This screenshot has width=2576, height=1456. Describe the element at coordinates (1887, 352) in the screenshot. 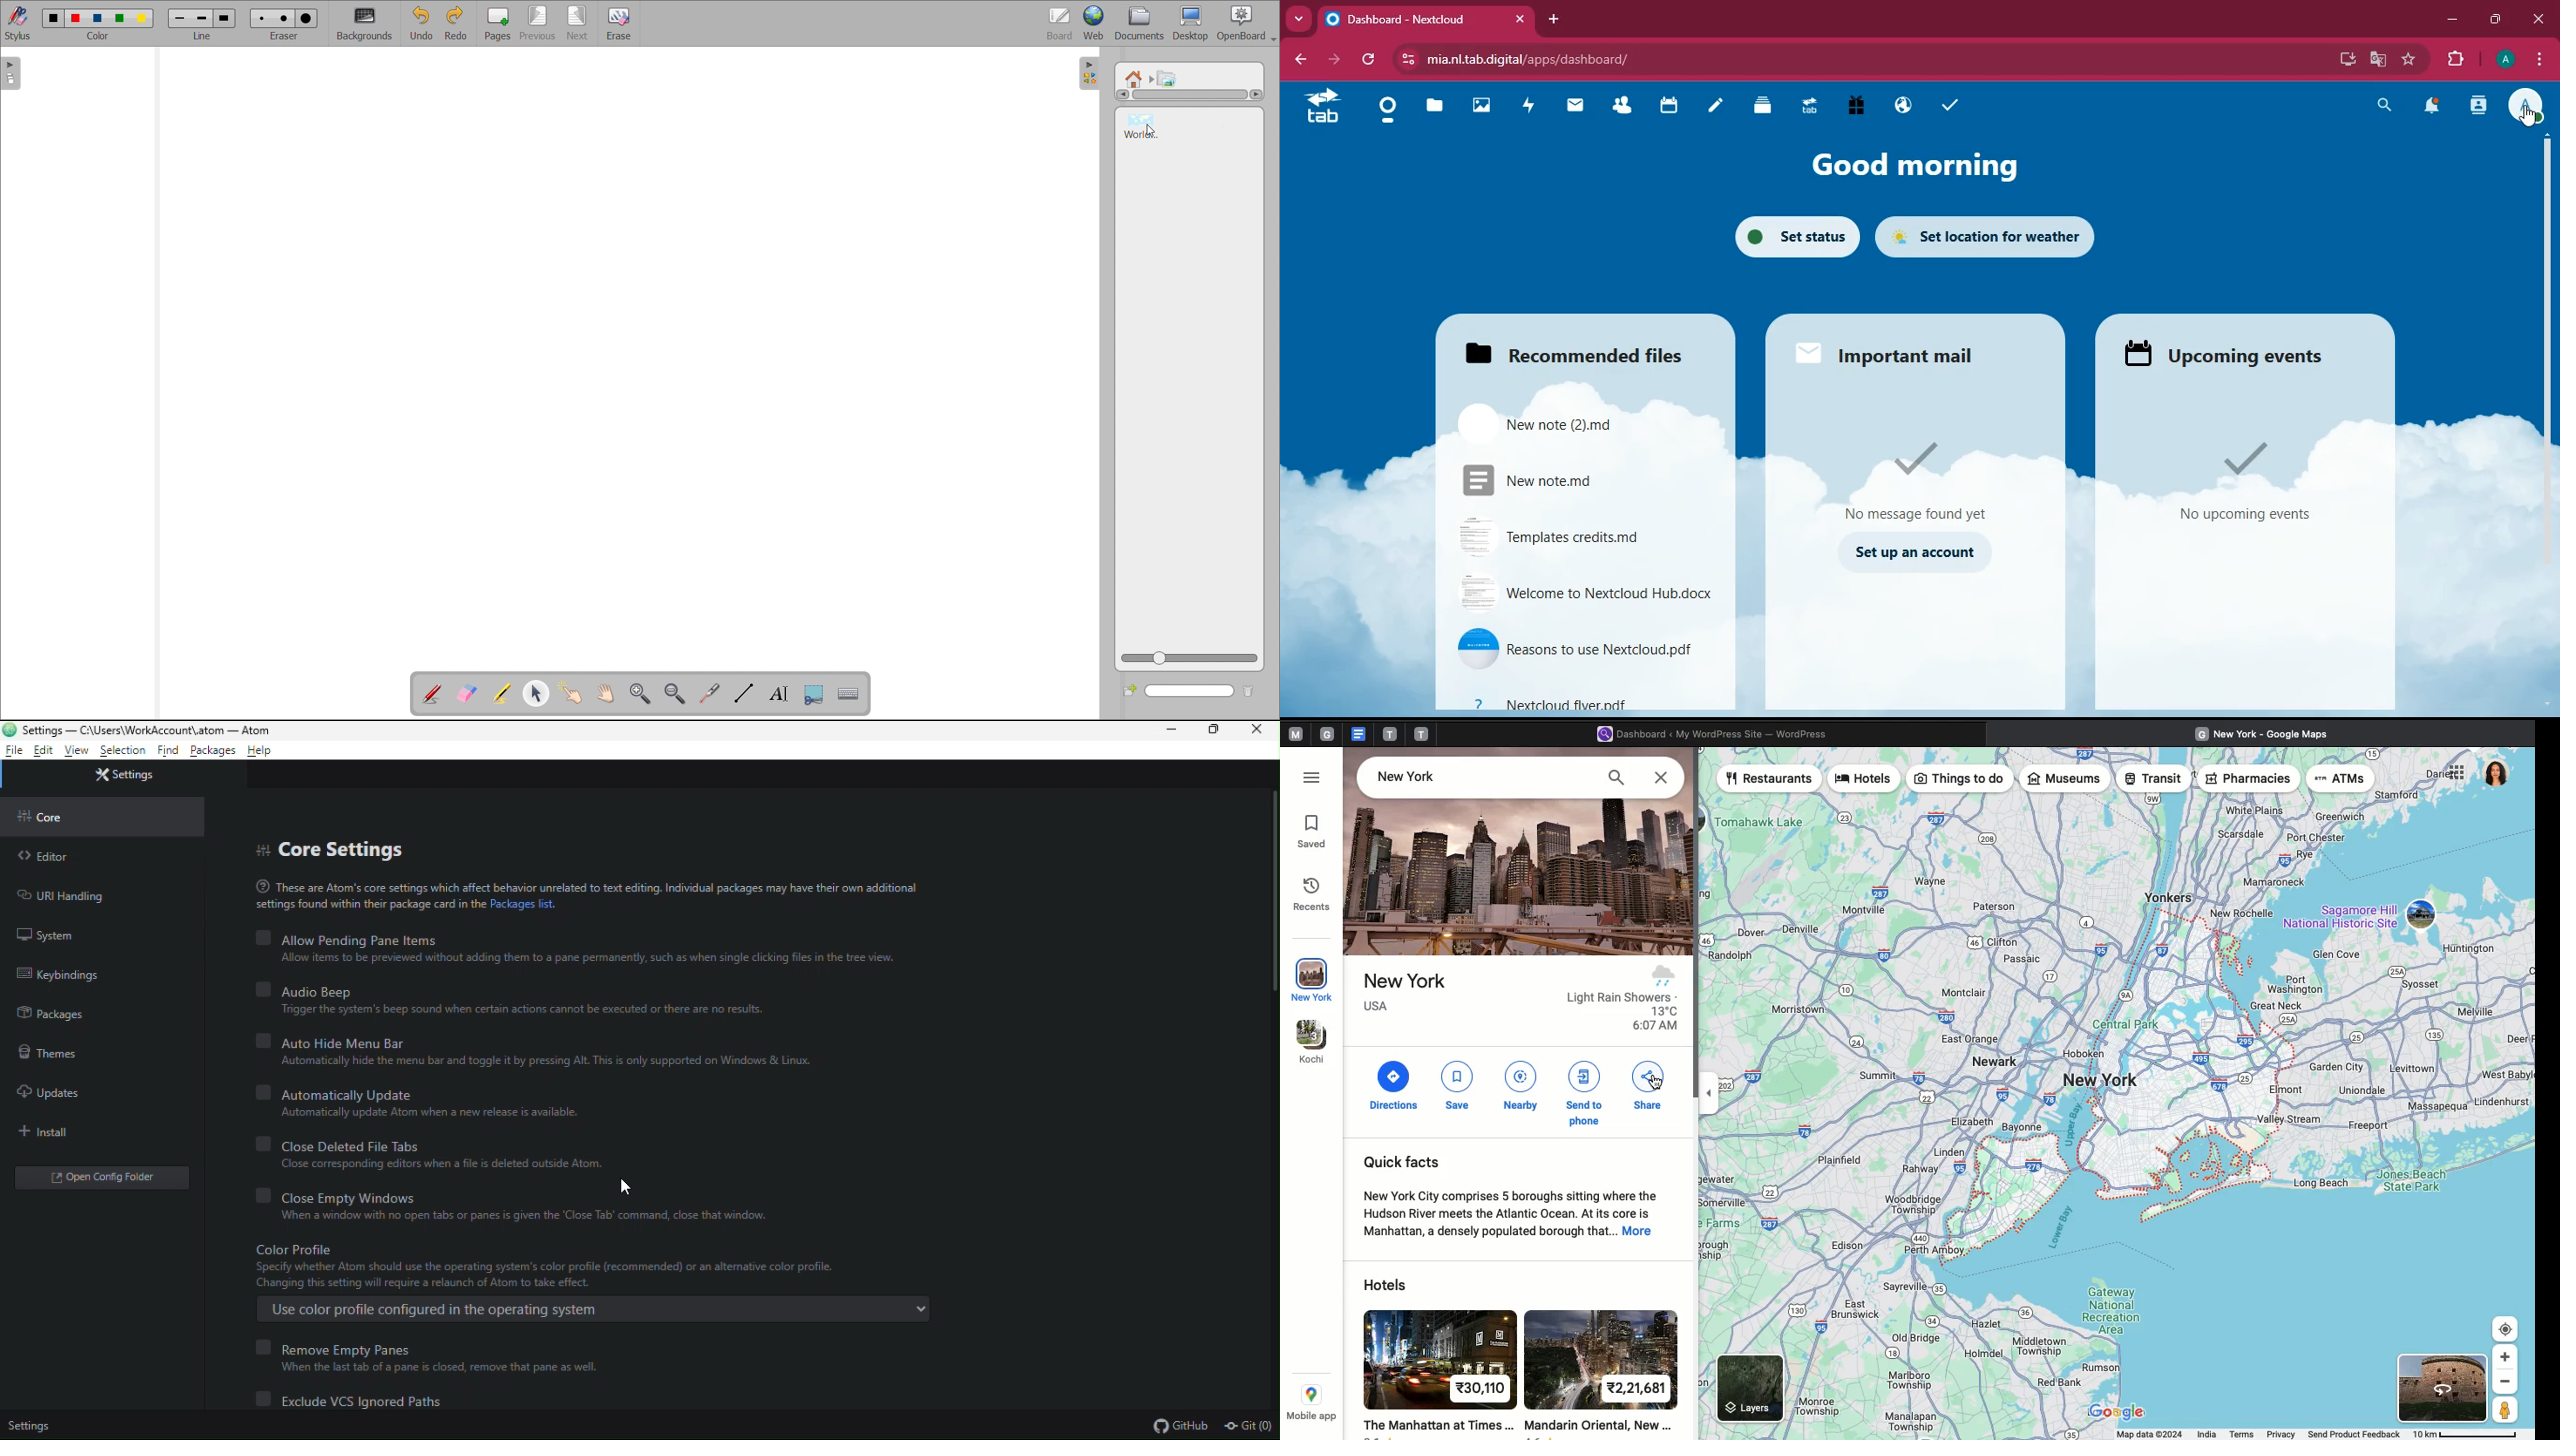

I see `important mail` at that location.